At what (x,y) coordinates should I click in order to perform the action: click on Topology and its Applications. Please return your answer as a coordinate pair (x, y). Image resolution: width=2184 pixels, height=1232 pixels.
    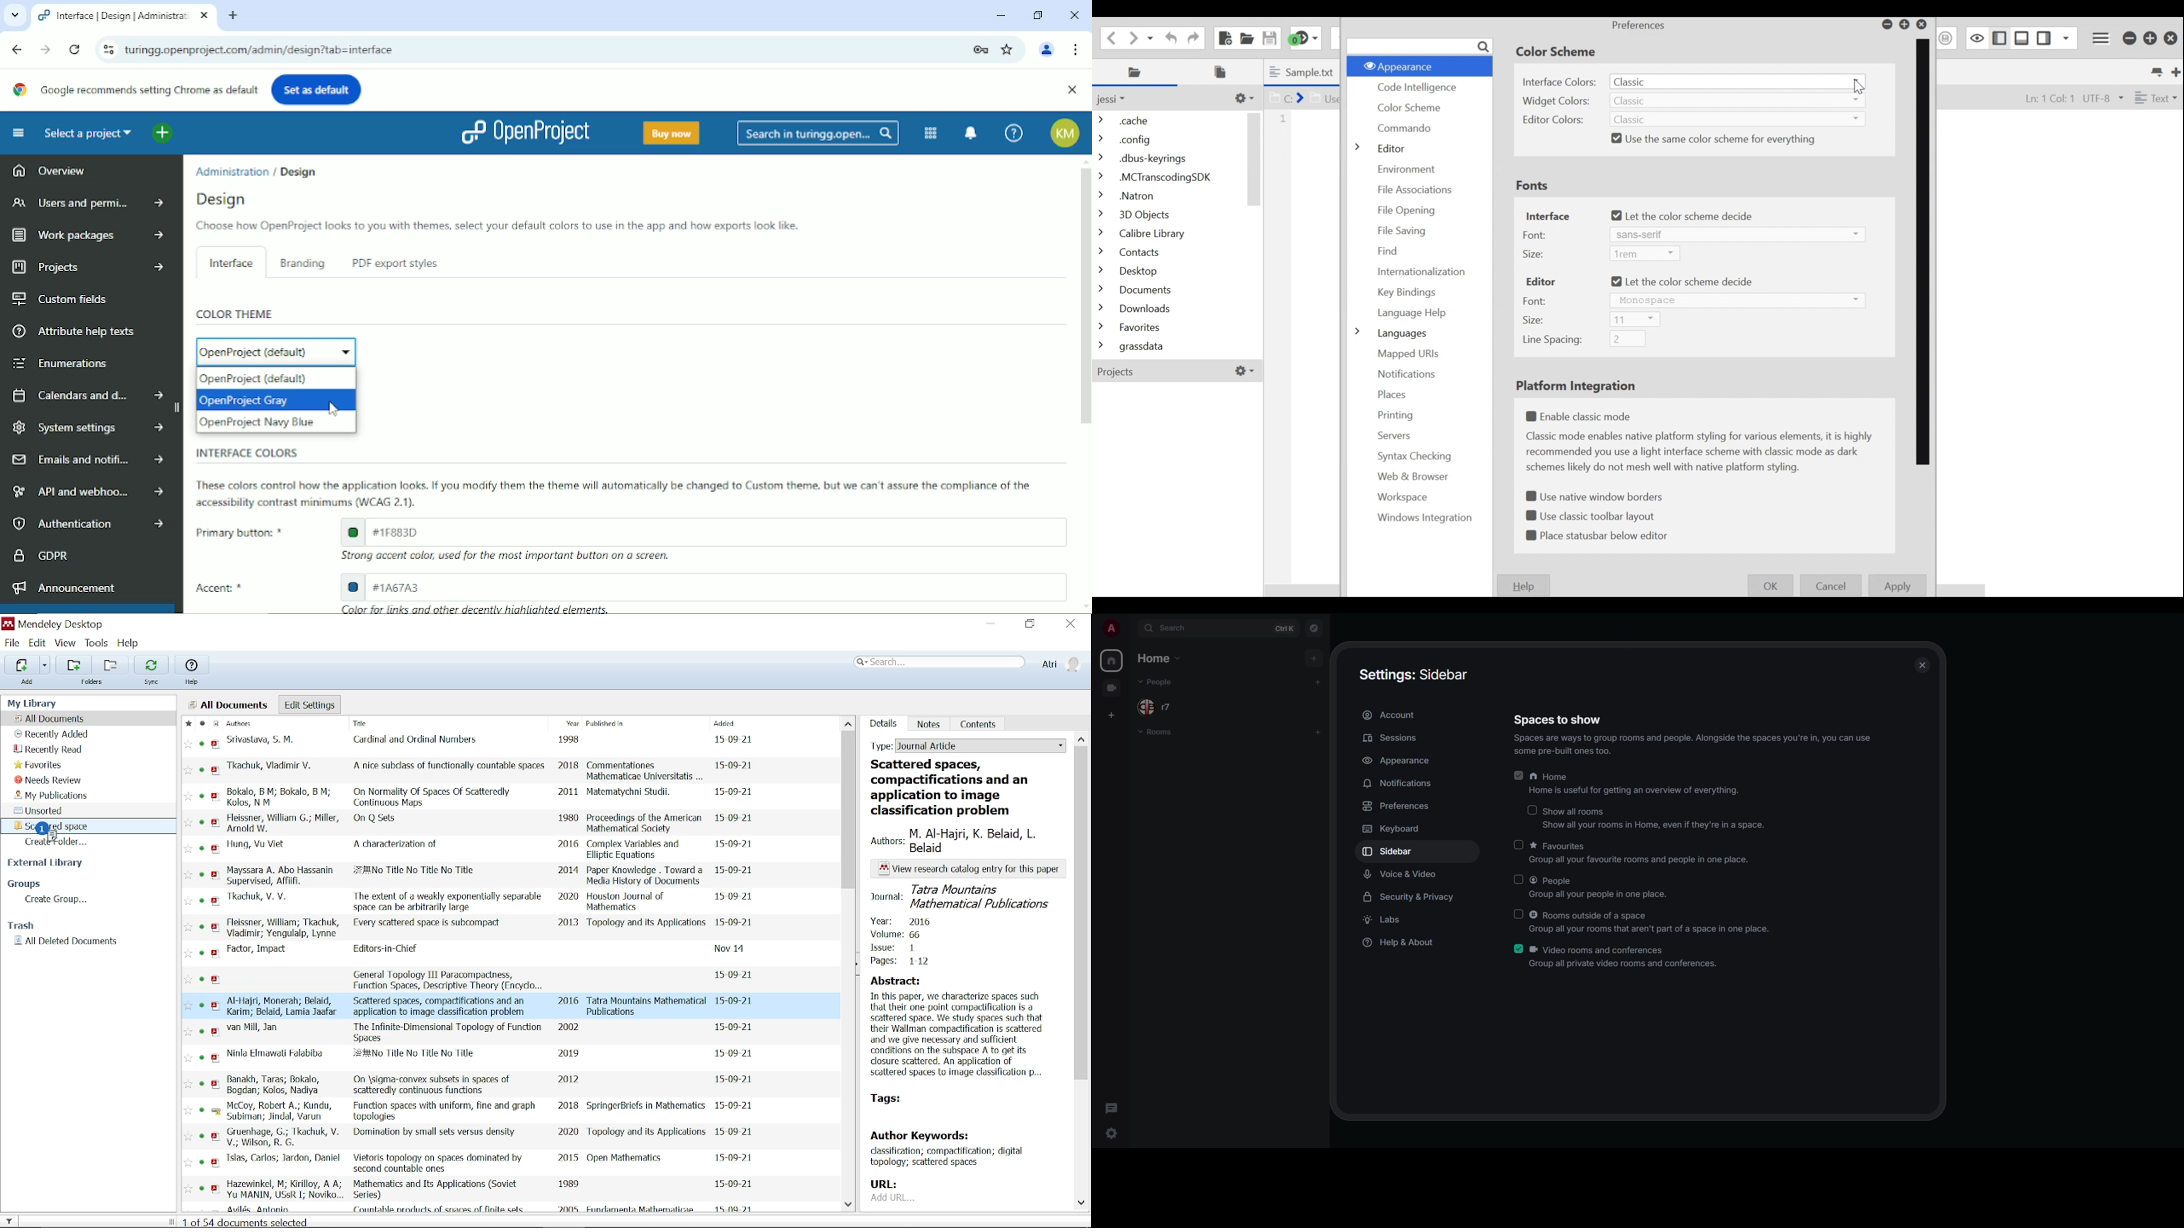
    Looking at the image, I should click on (646, 926).